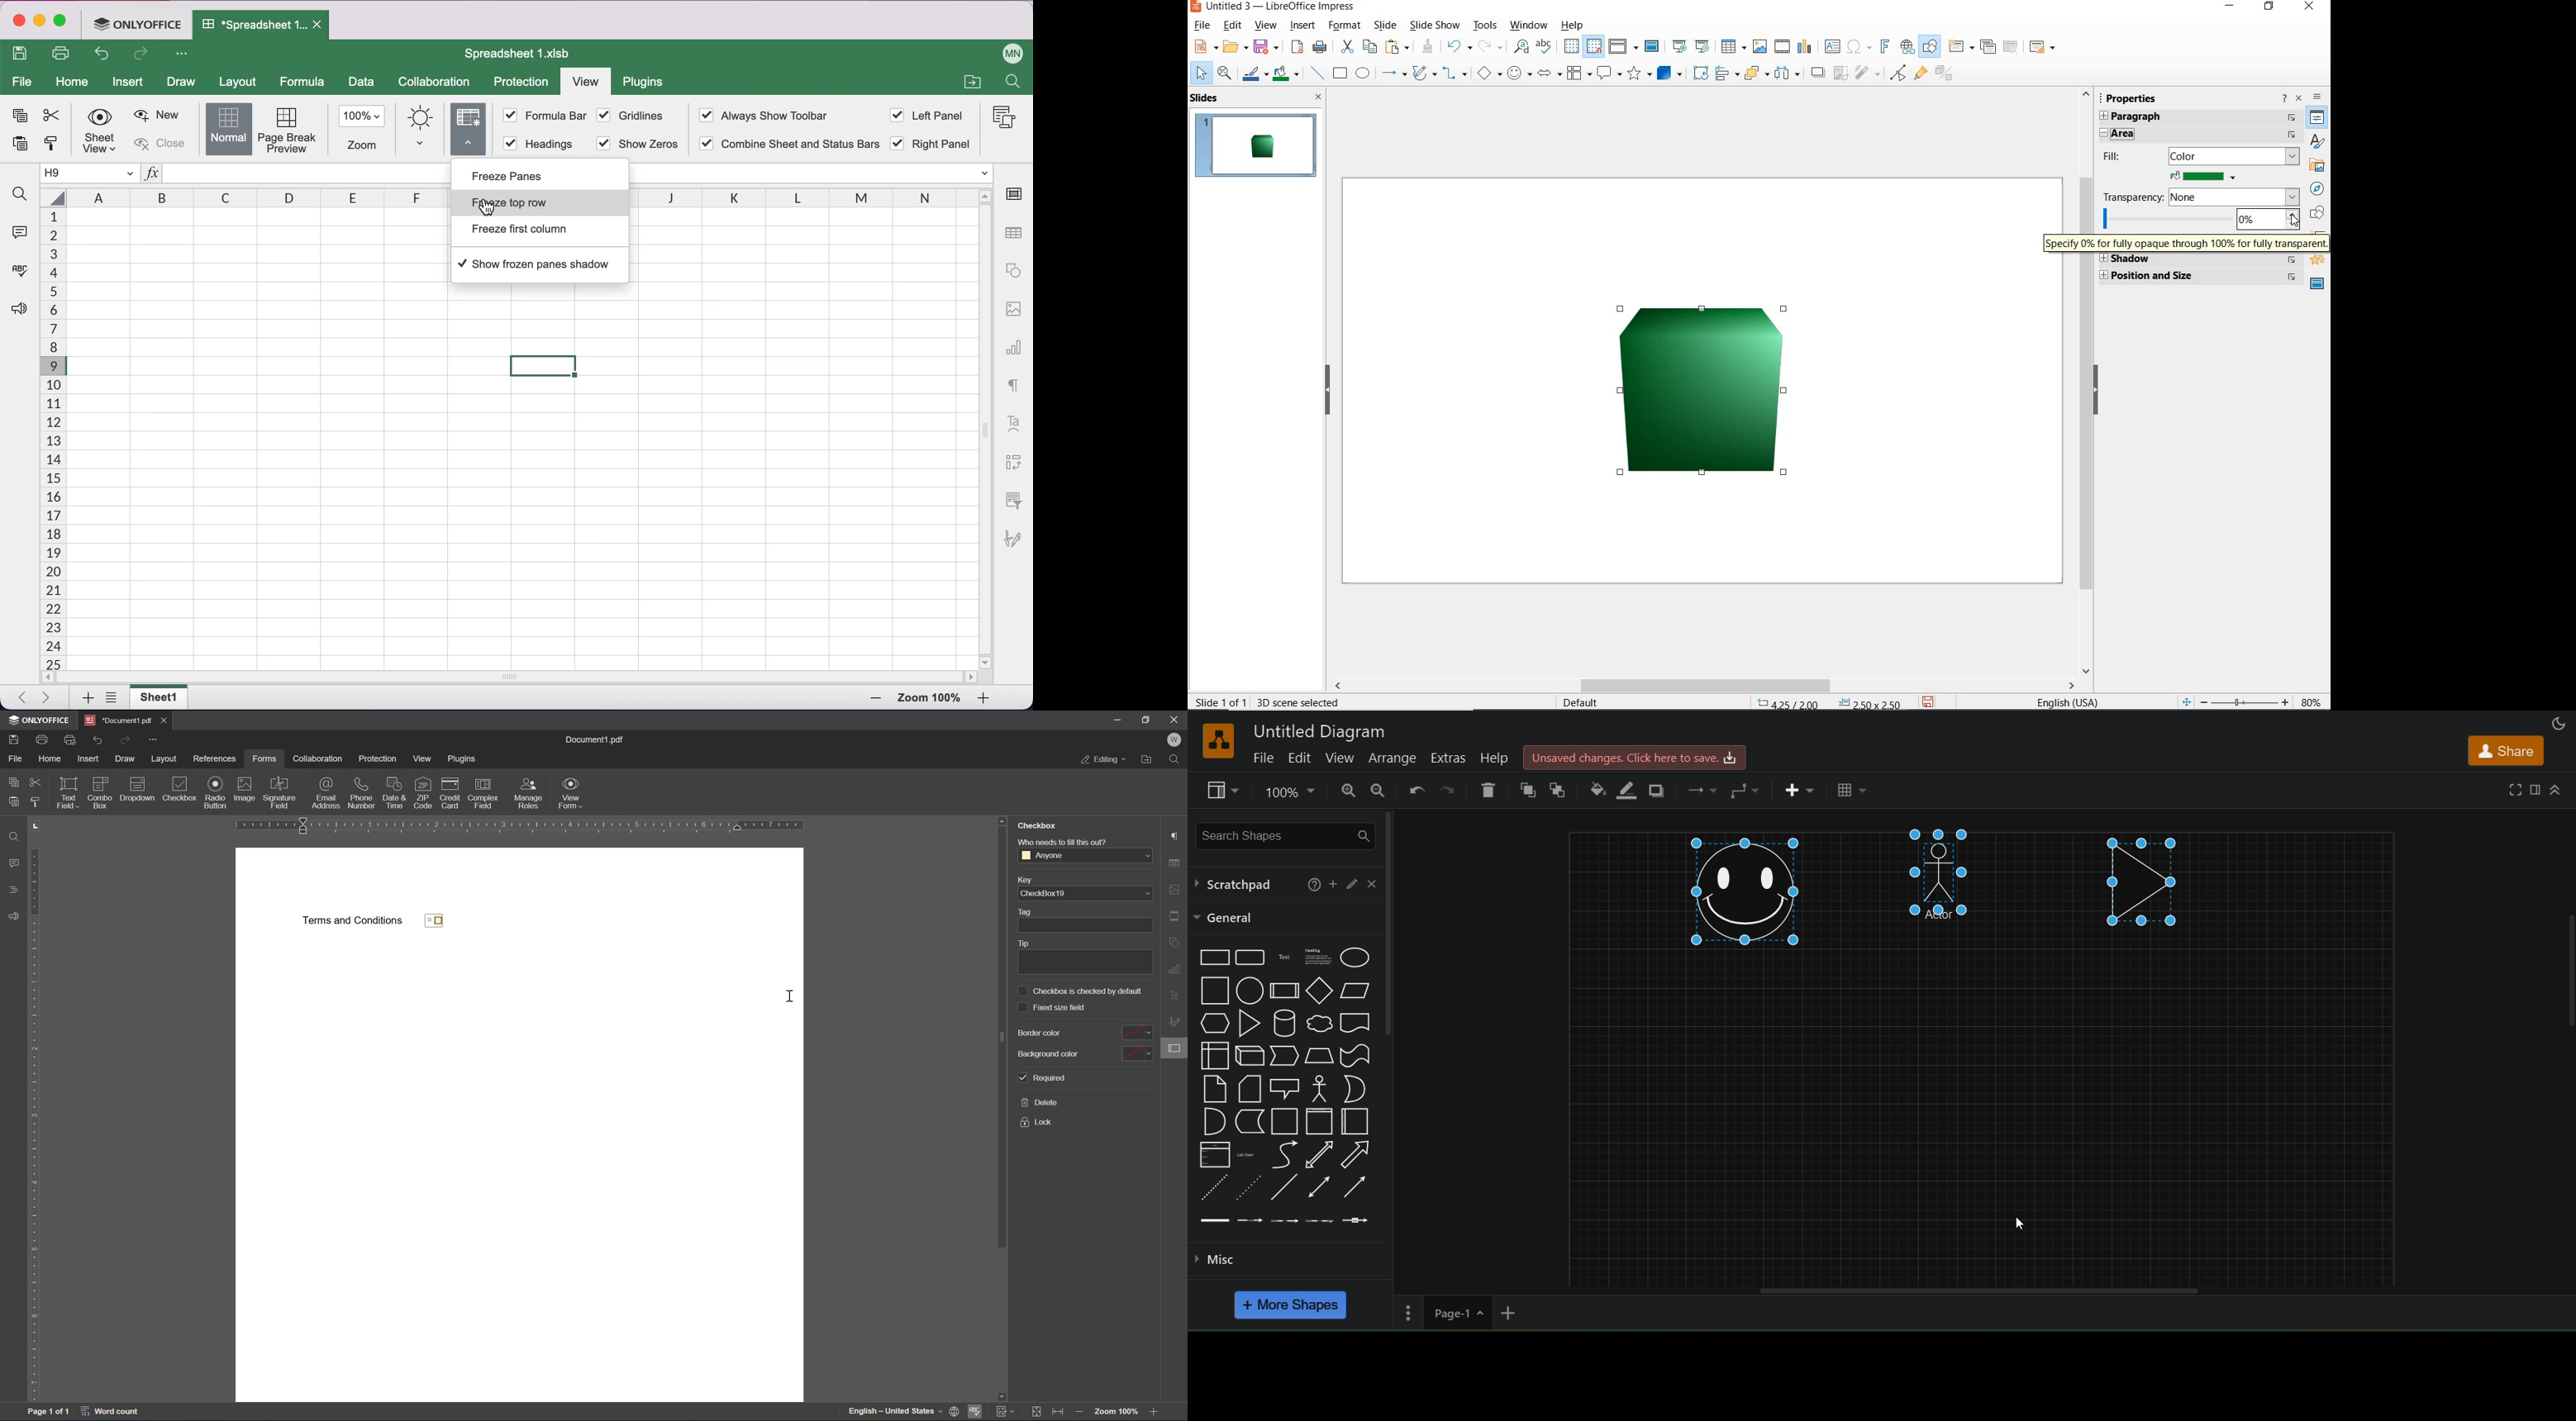 Image resolution: width=2576 pixels, height=1428 pixels. What do you see at coordinates (2201, 261) in the screenshot?
I see `SHADOW` at bounding box center [2201, 261].